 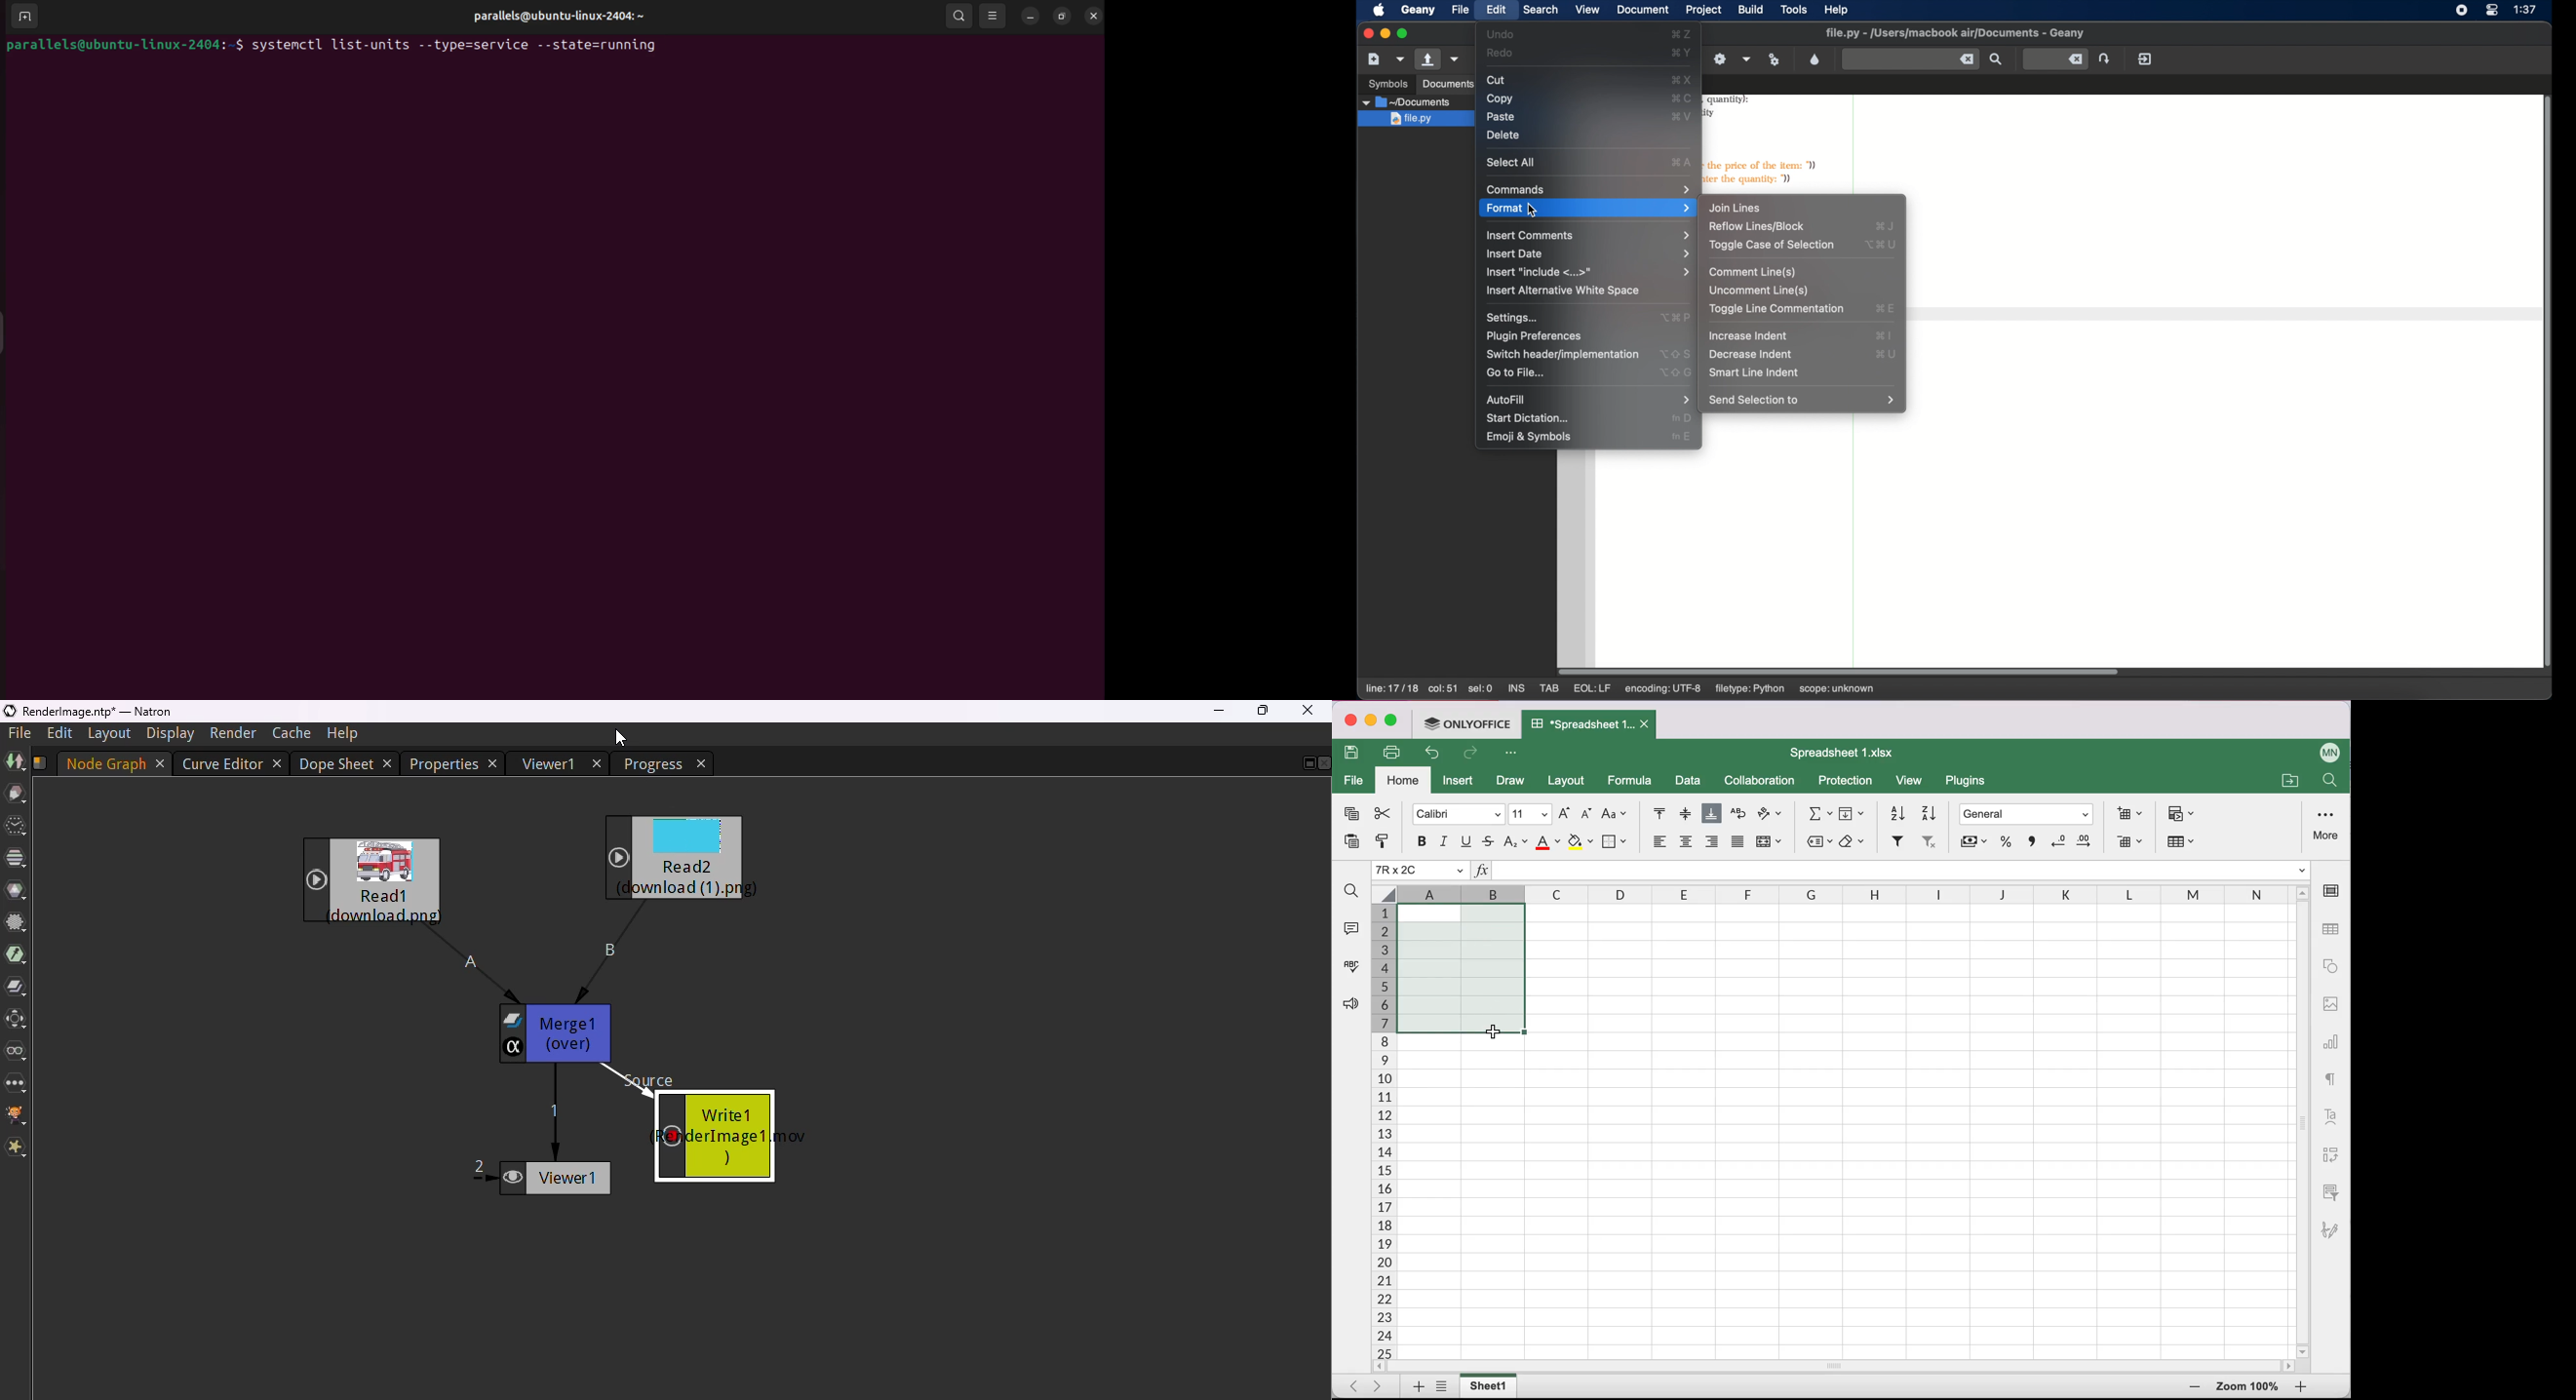 What do you see at coordinates (1461, 783) in the screenshot?
I see `insert` at bounding box center [1461, 783].